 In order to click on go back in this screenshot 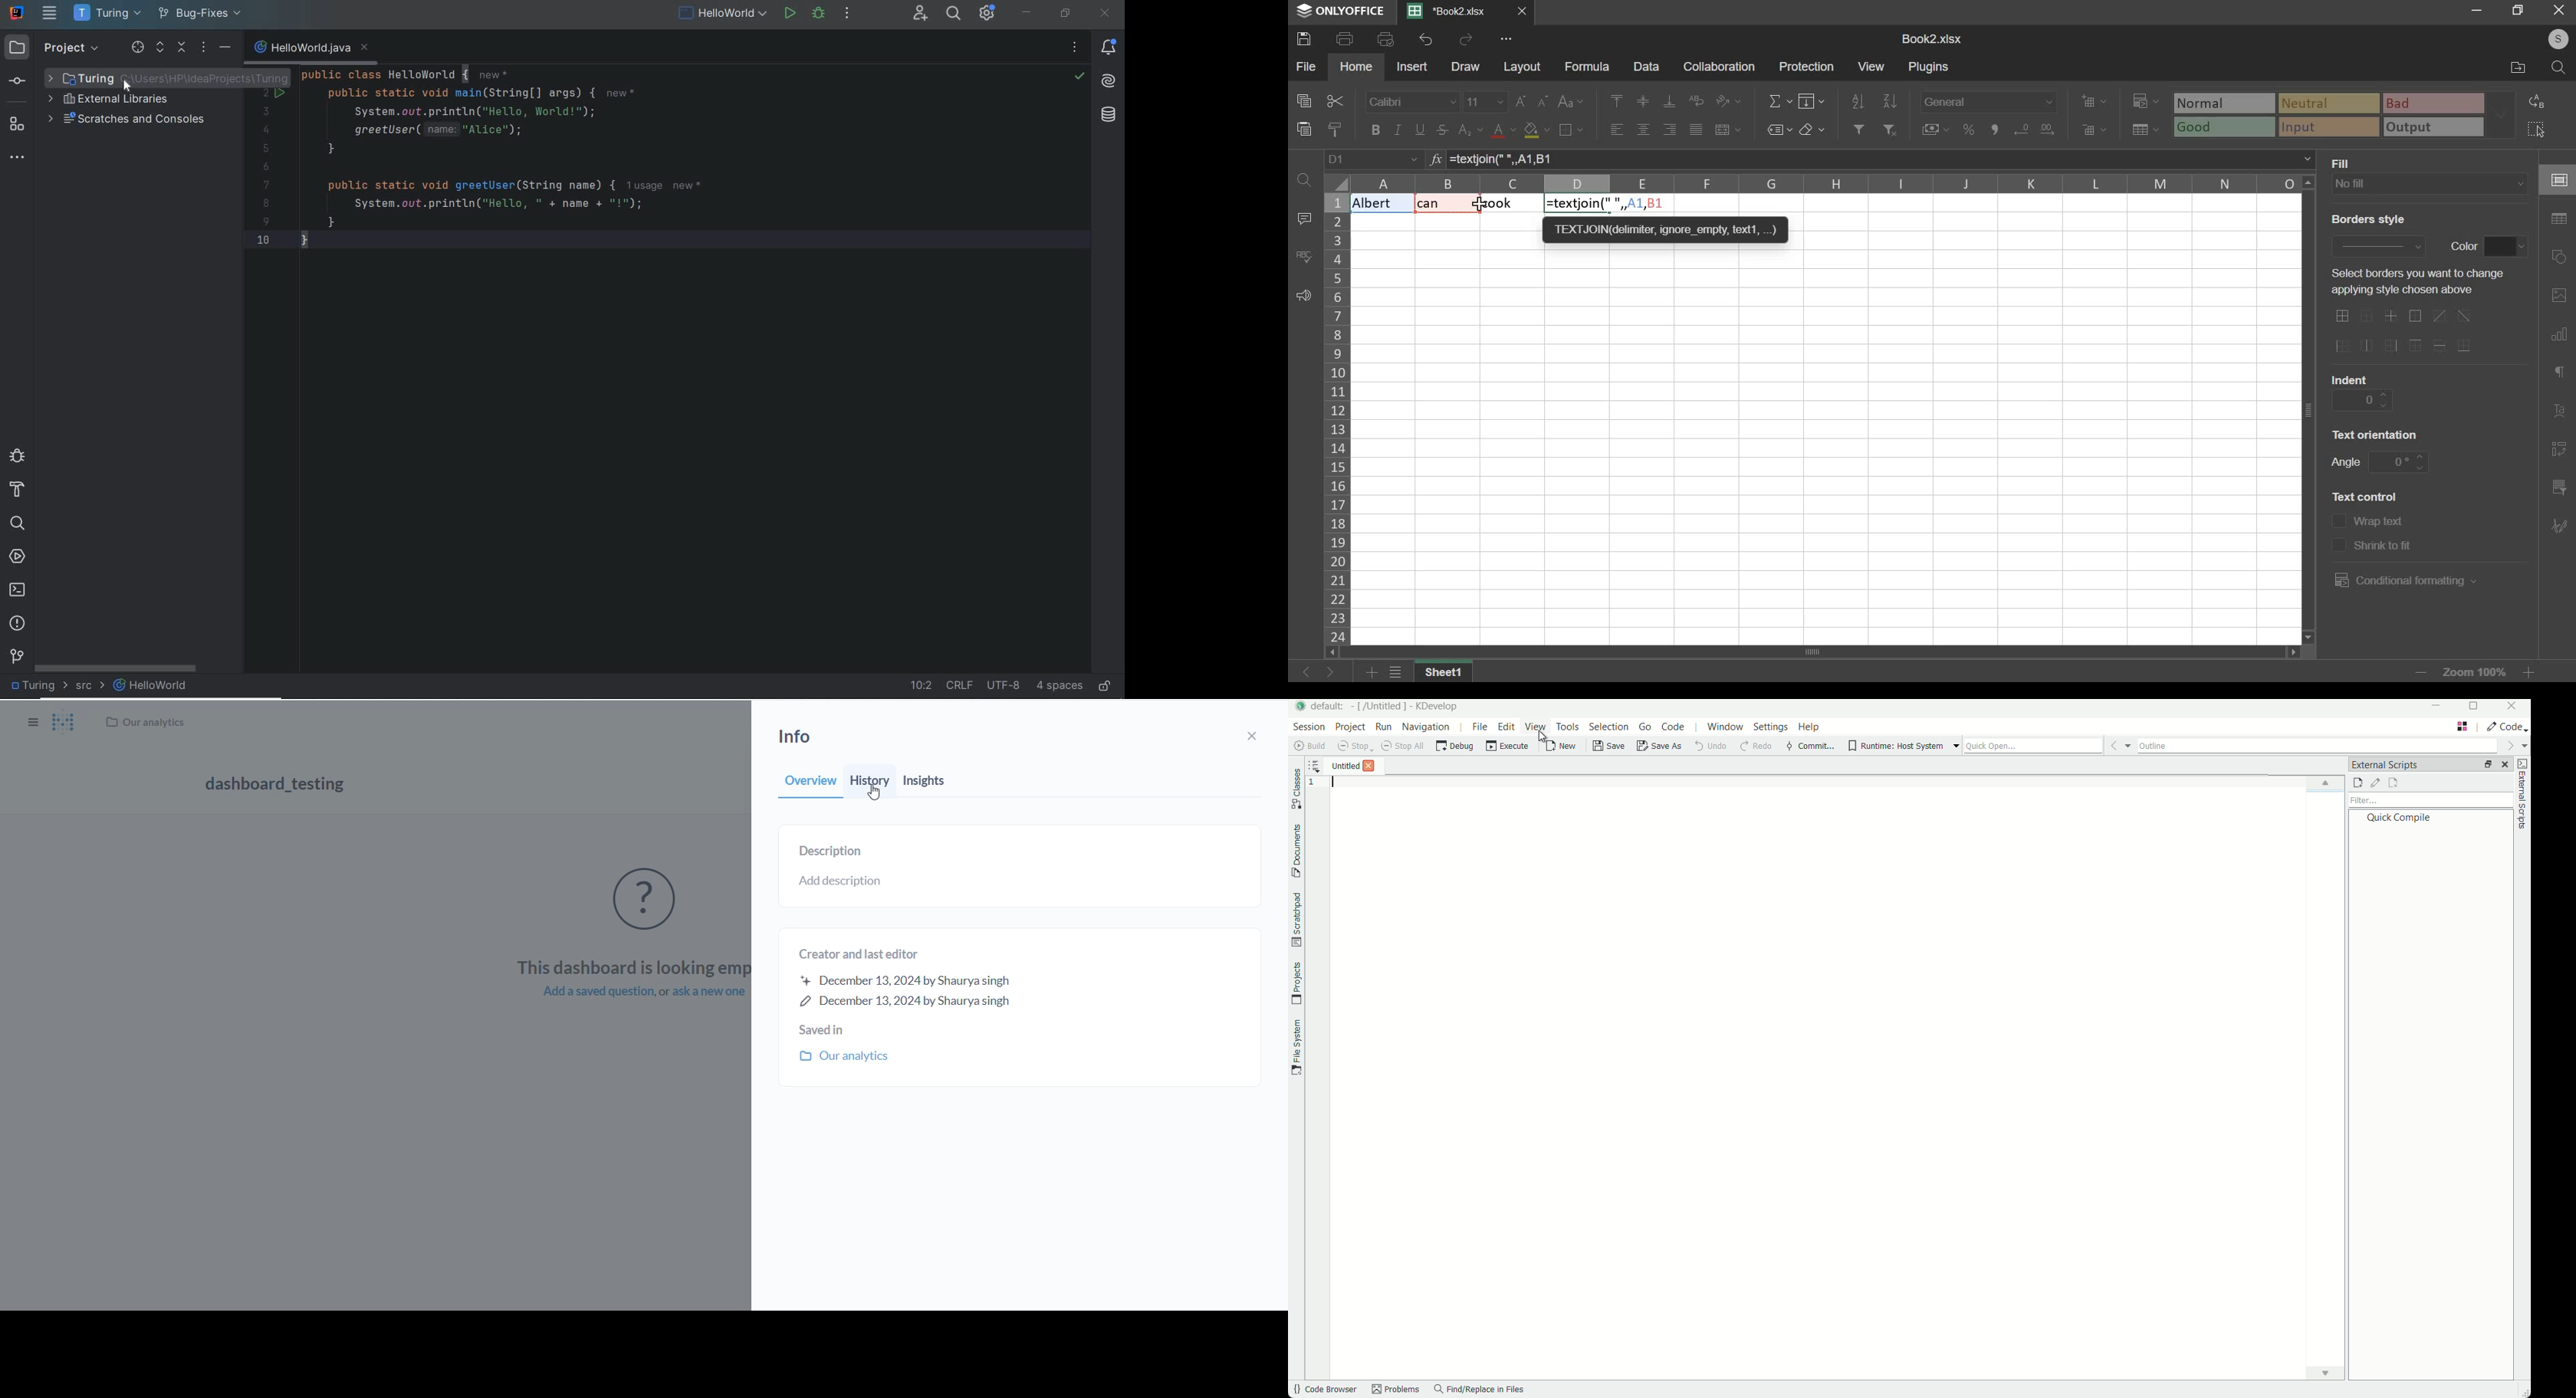, I will do `click(1305, 671)`.